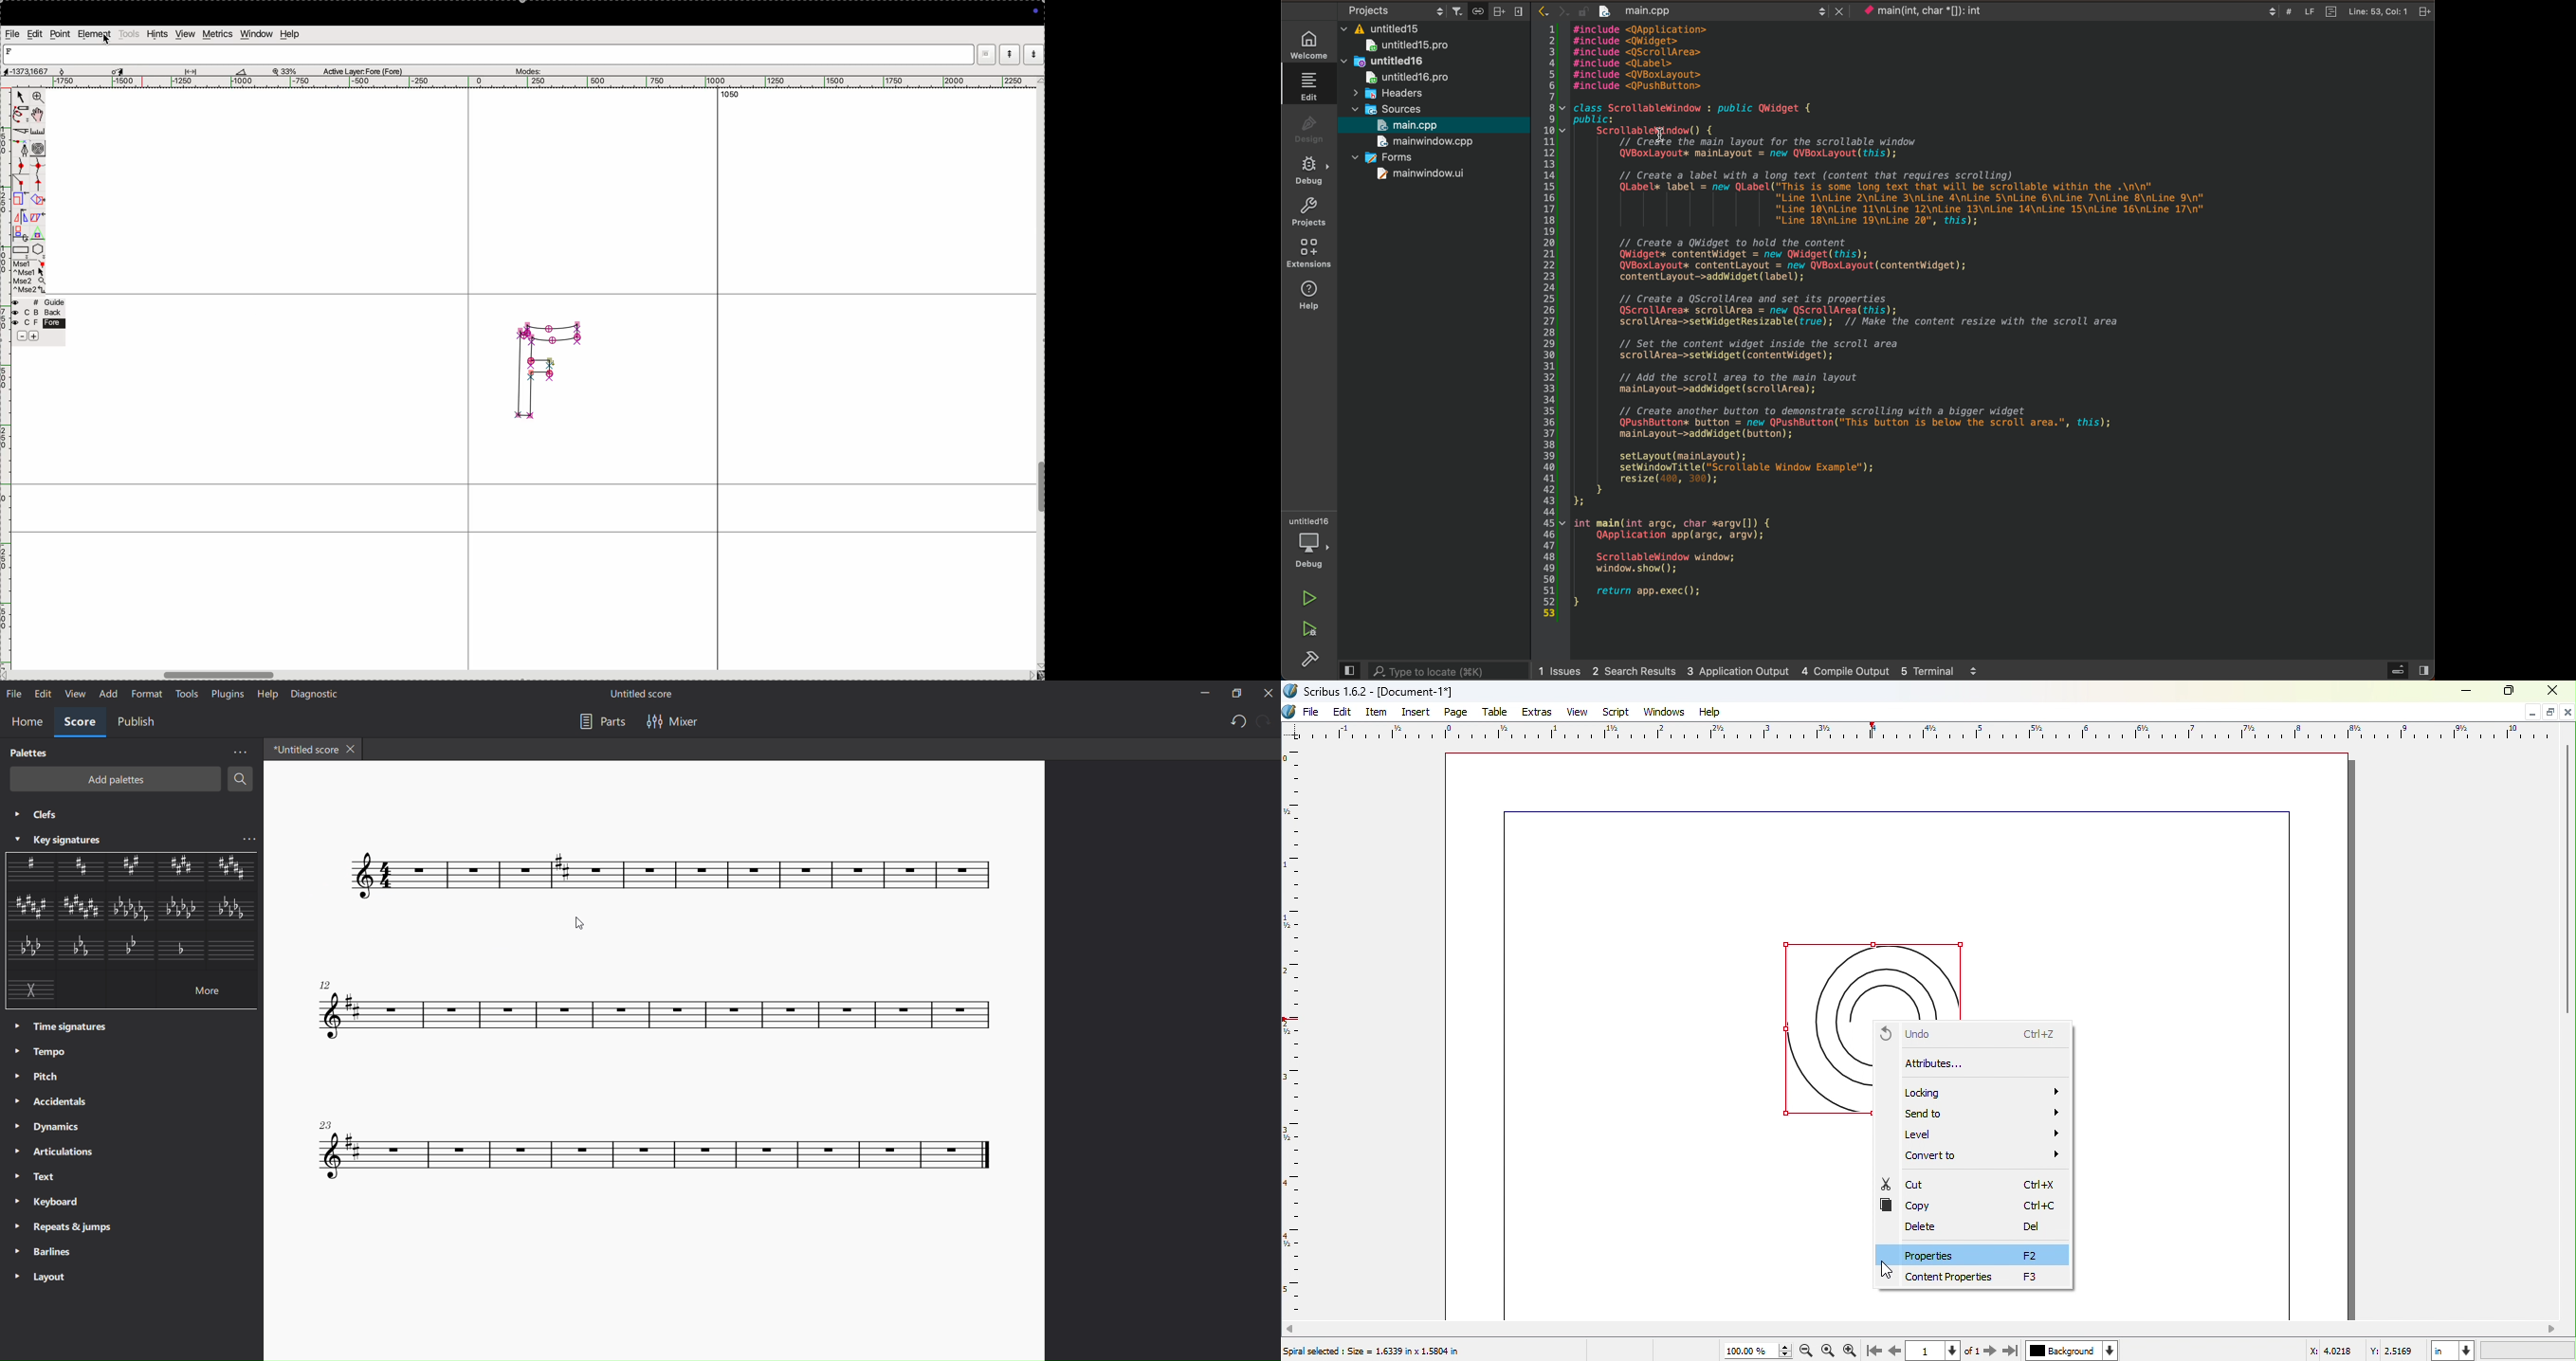 The height and width of the screenshot is (1372, 2576). What do you see at coordinates (1373, 690) in the screenshot?
I see `File name` at bounding box center [1373, 690].